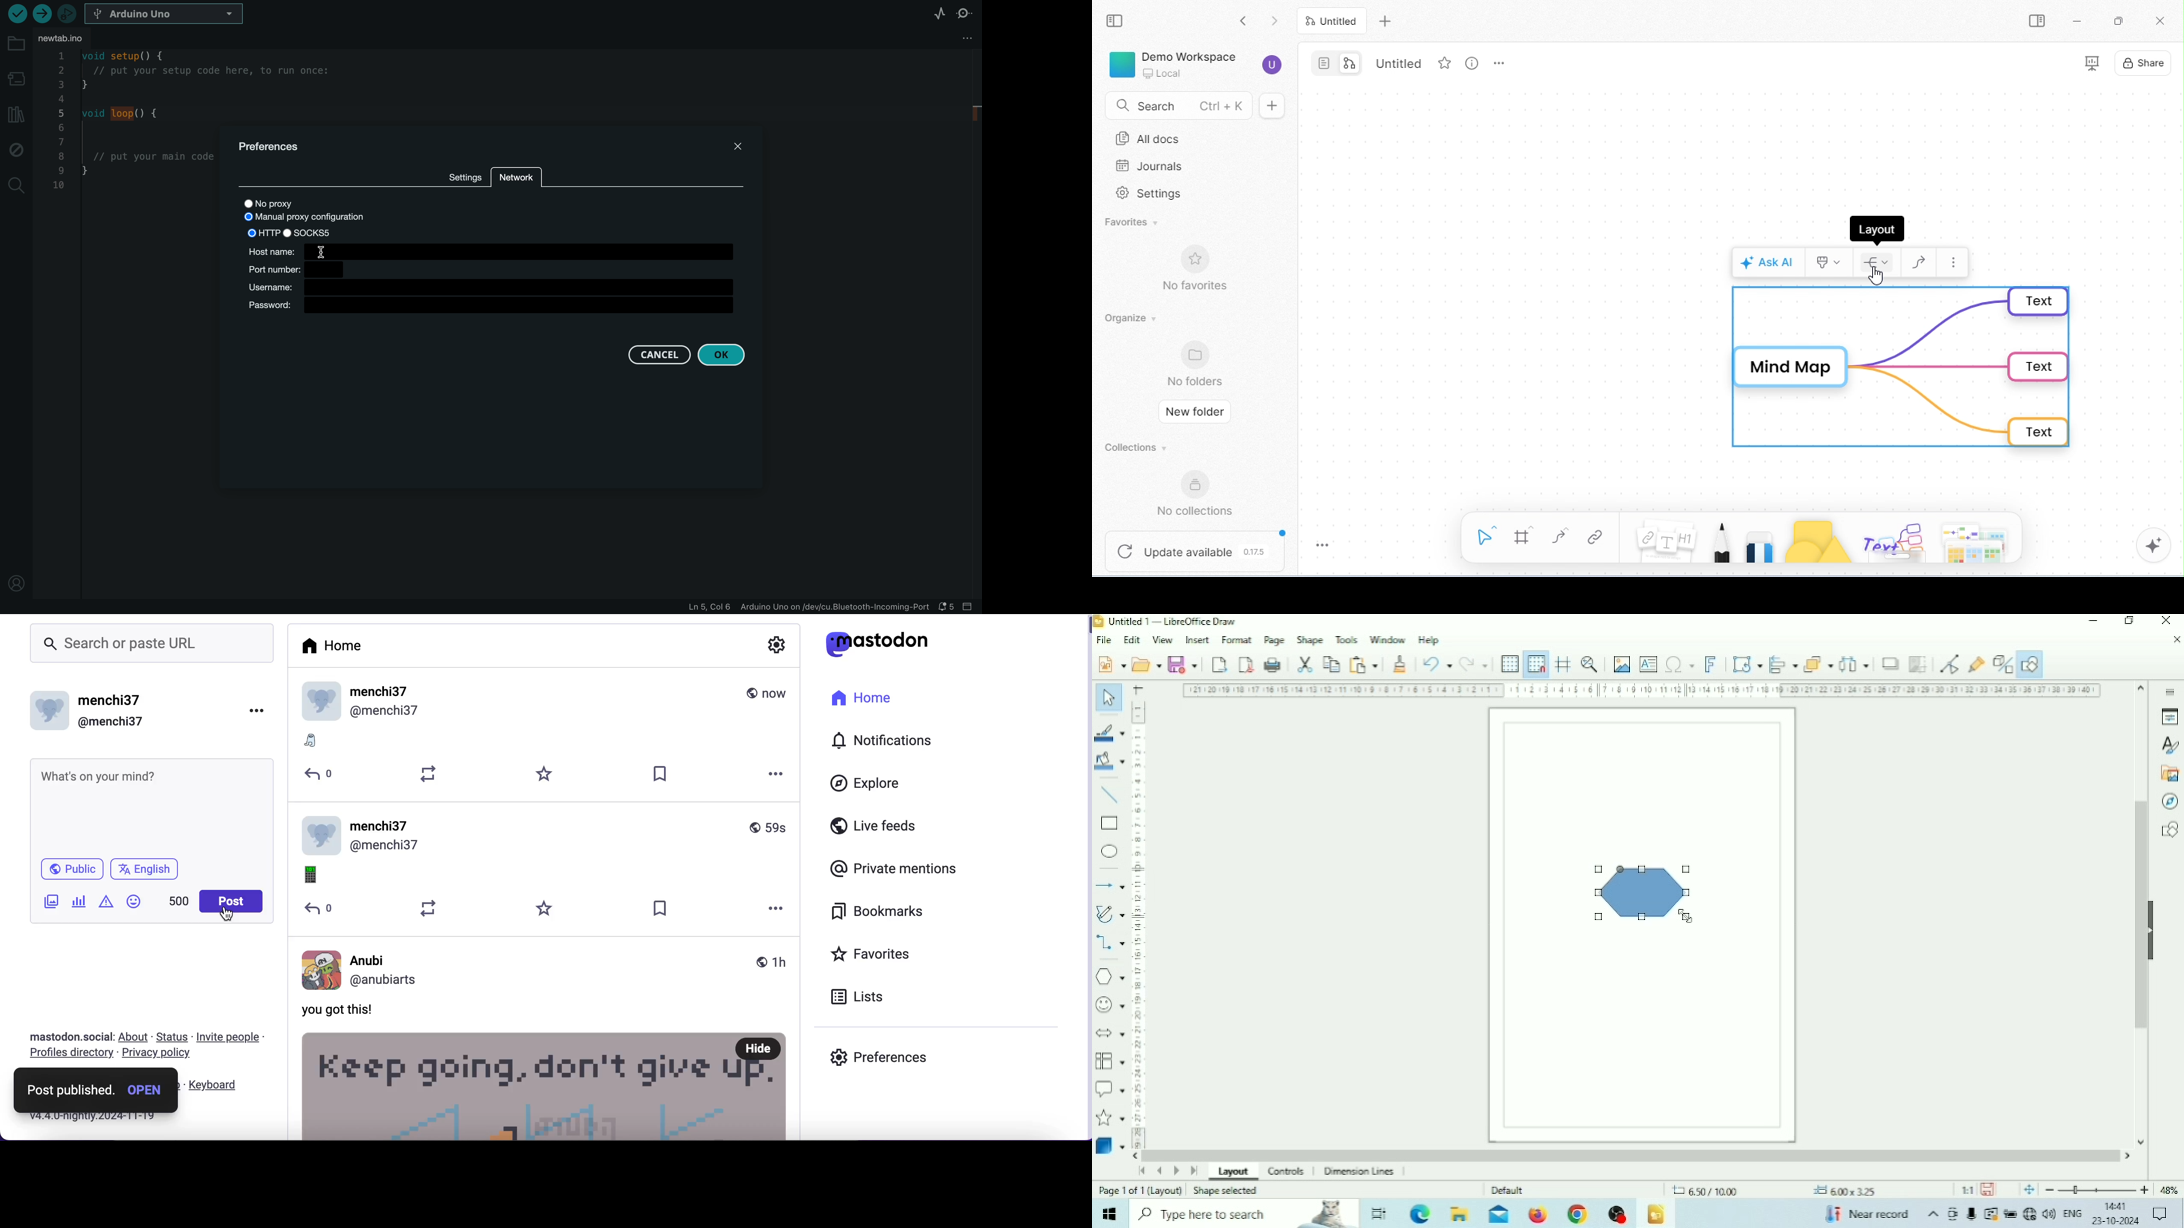 This screenshot has height=1232, width=2184. What do you see at coordinates (1510, 665) in the screenshot?
I see `Display Grid` at bounding box center [1510, 665].